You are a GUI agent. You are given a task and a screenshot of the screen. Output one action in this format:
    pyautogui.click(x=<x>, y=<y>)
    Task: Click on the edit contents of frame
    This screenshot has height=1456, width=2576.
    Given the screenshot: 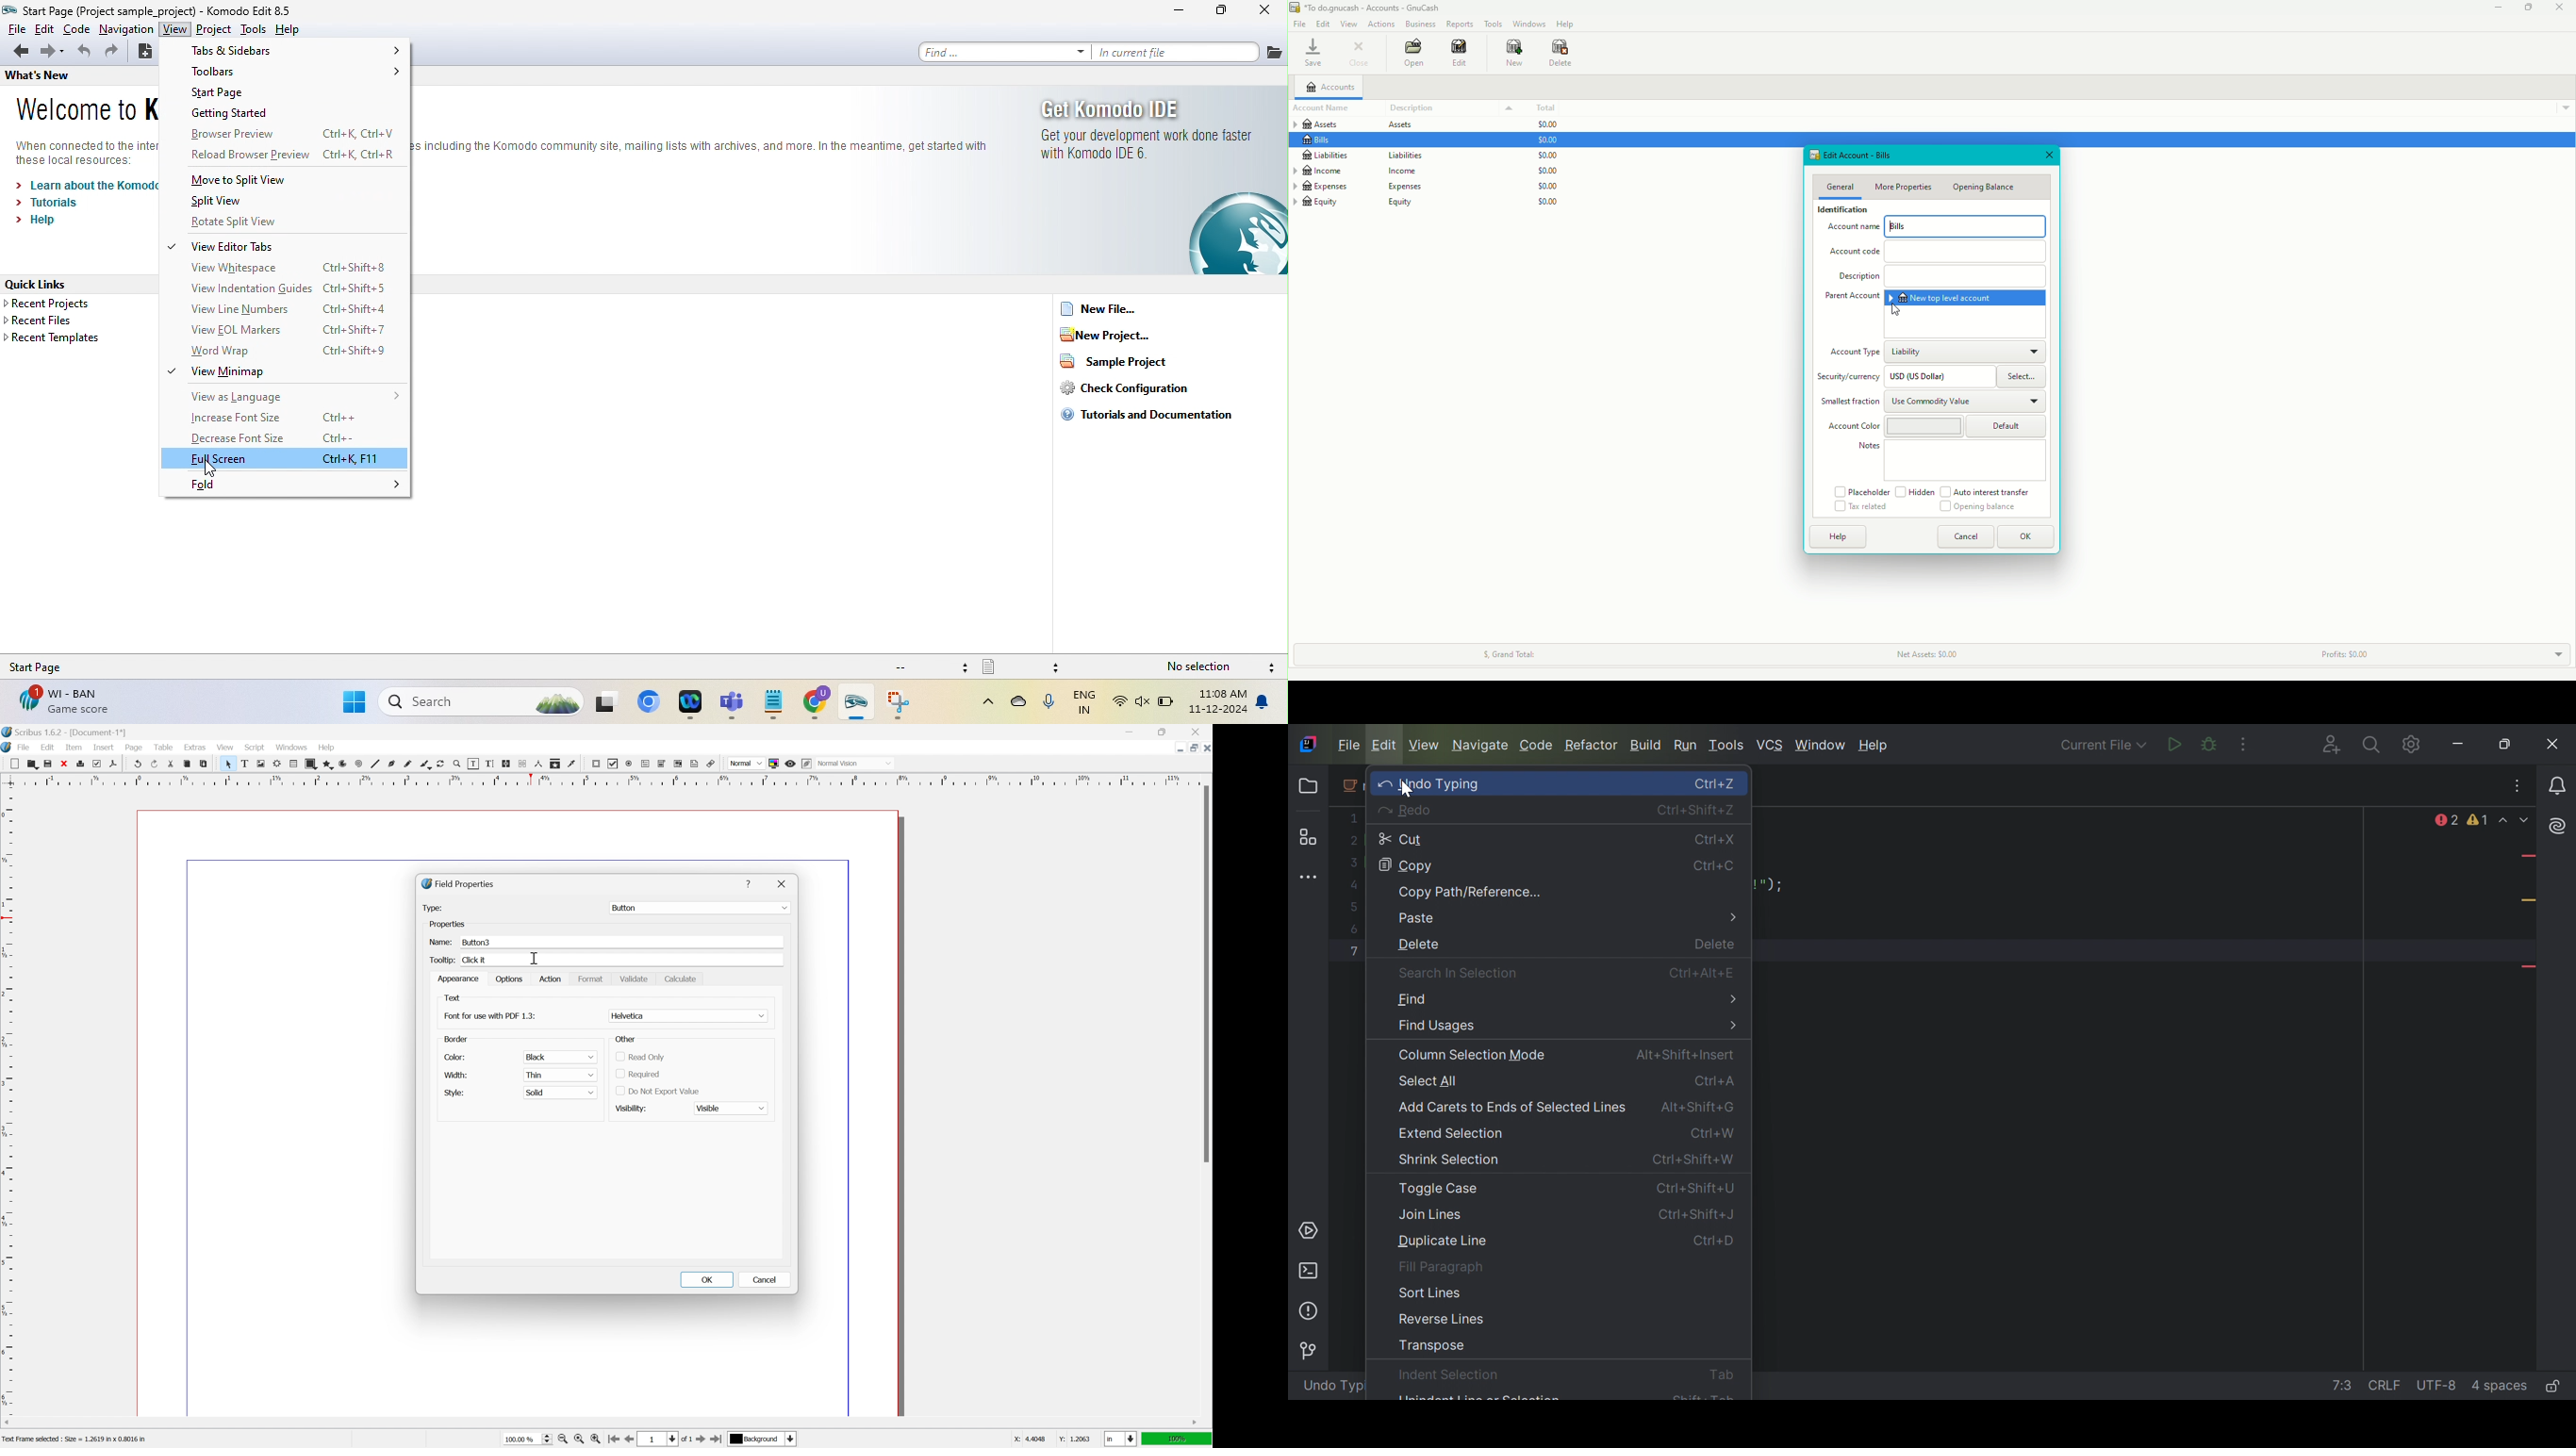 What is the action you would take?
    pyautogui.click(x=473, y=763)
    